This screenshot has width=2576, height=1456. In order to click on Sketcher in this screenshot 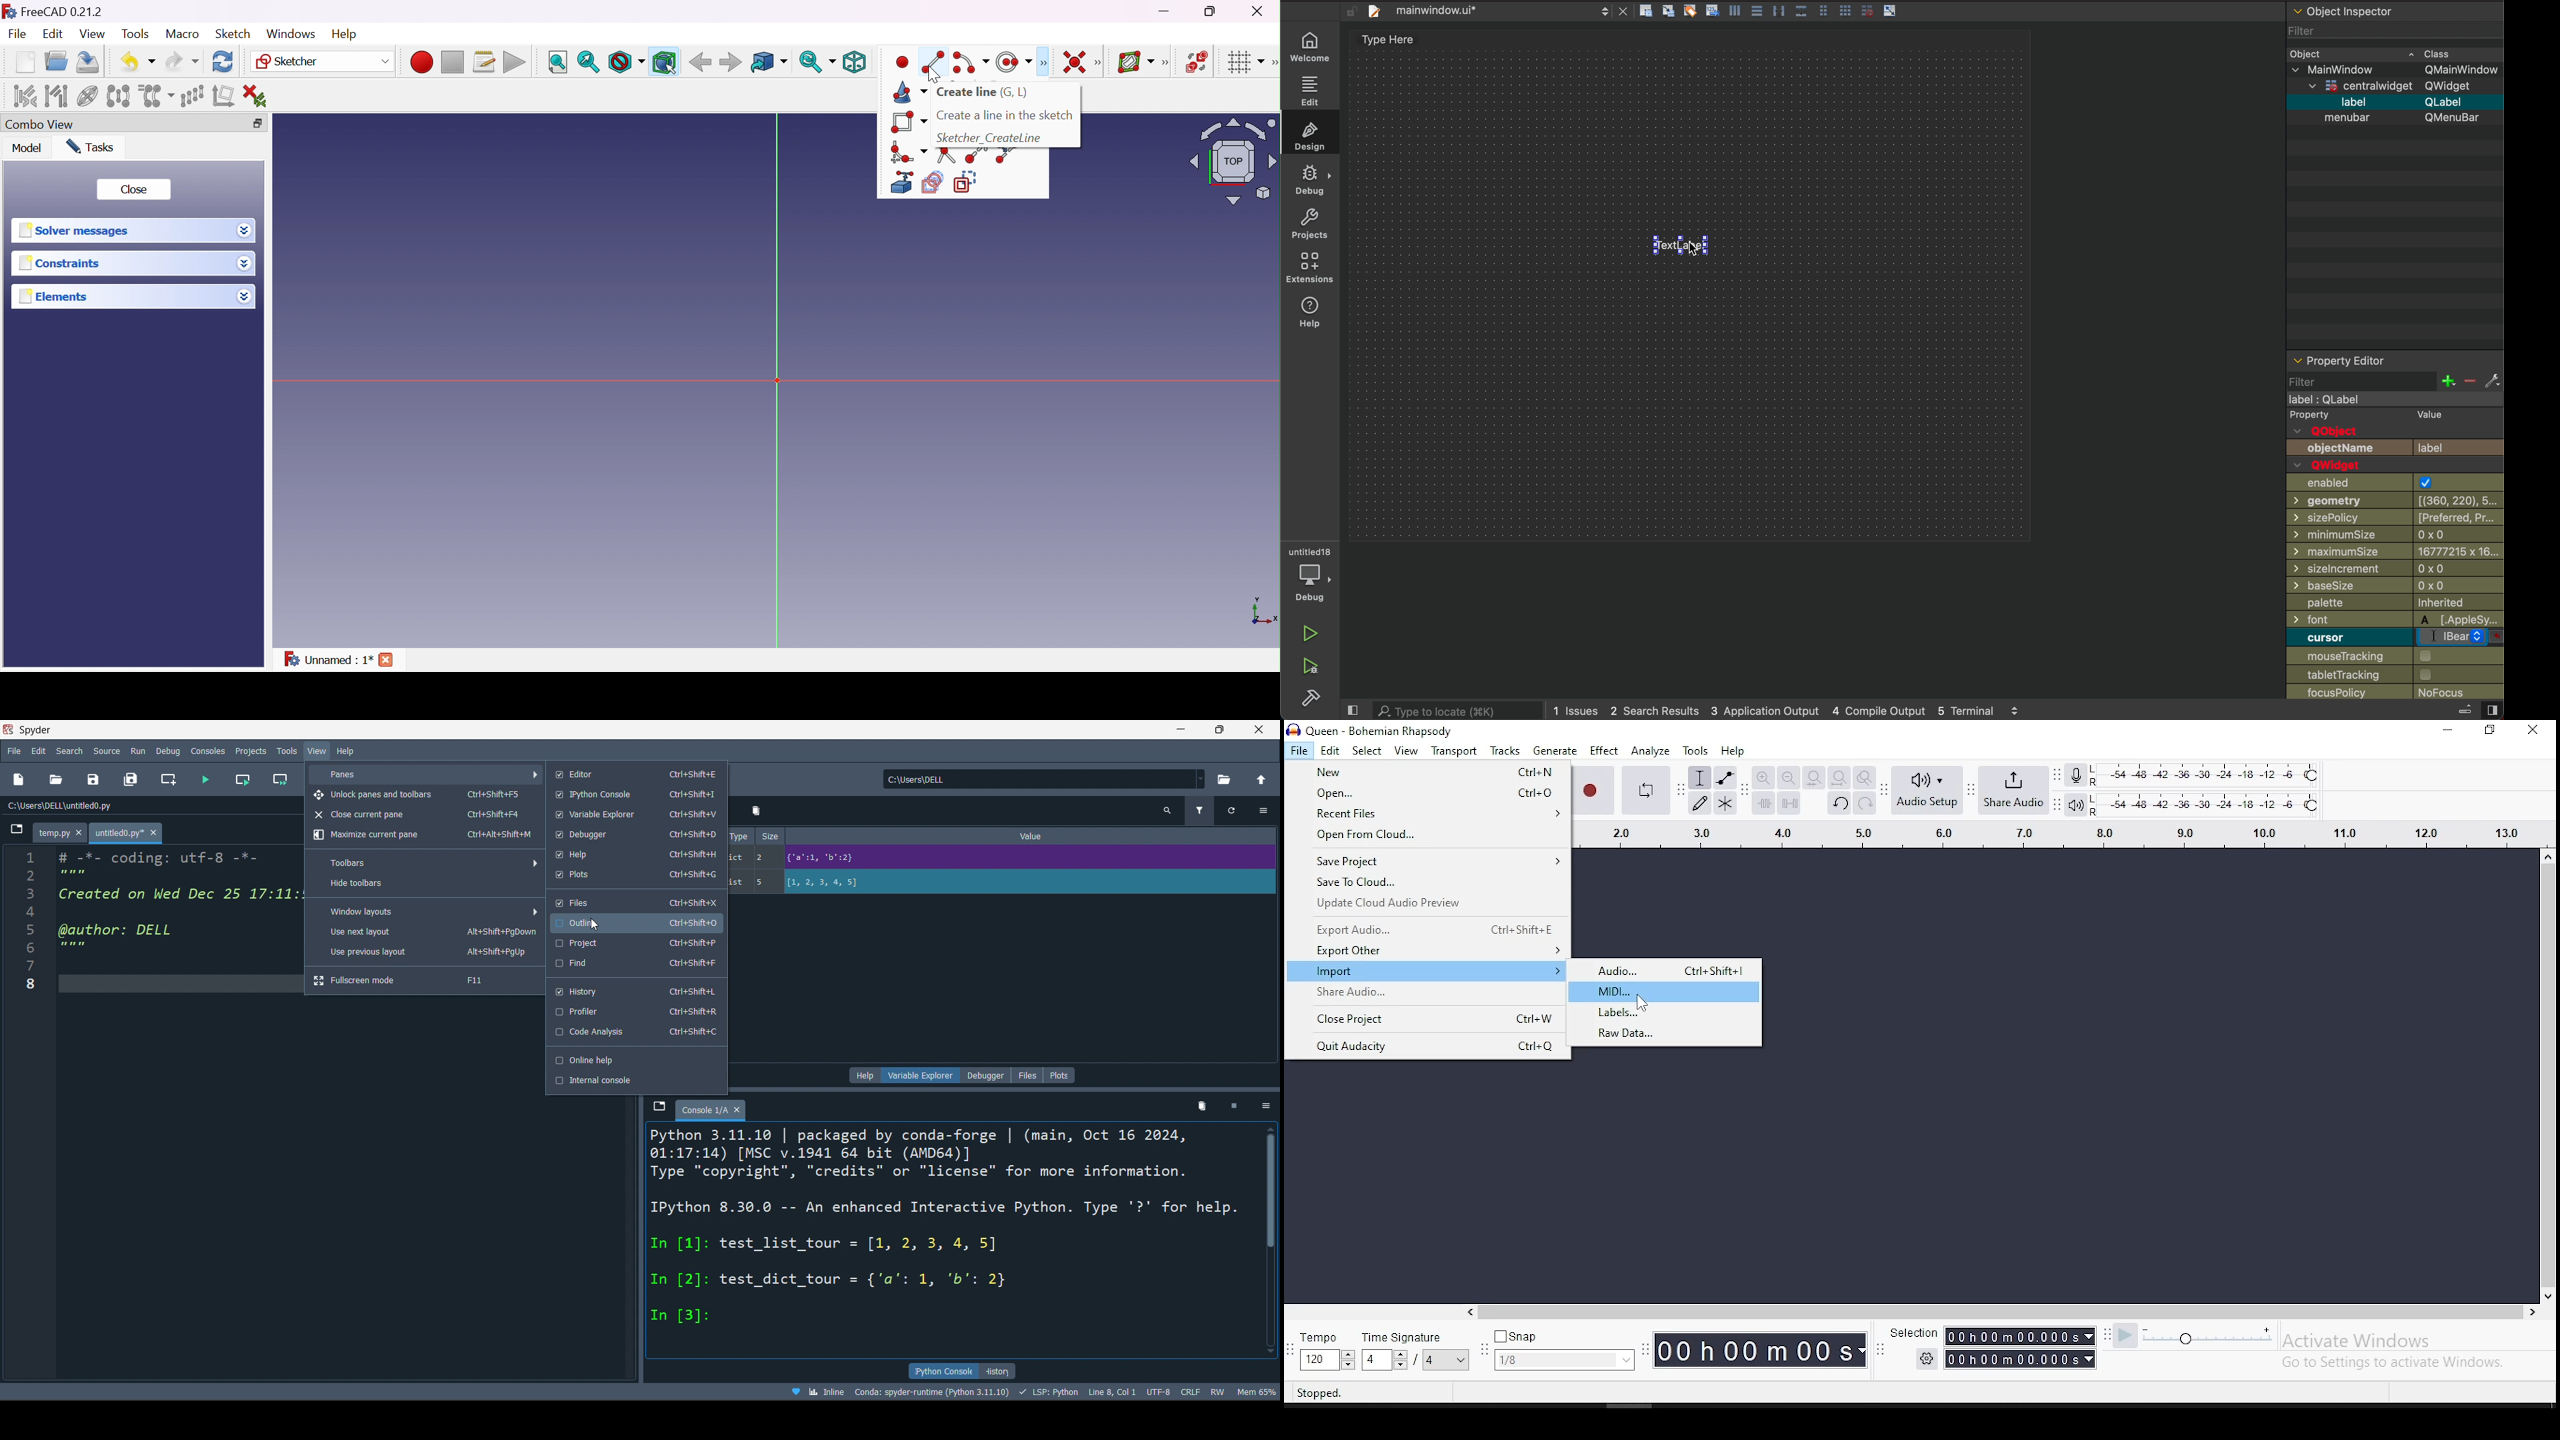, I will do `click(324, 63)`.